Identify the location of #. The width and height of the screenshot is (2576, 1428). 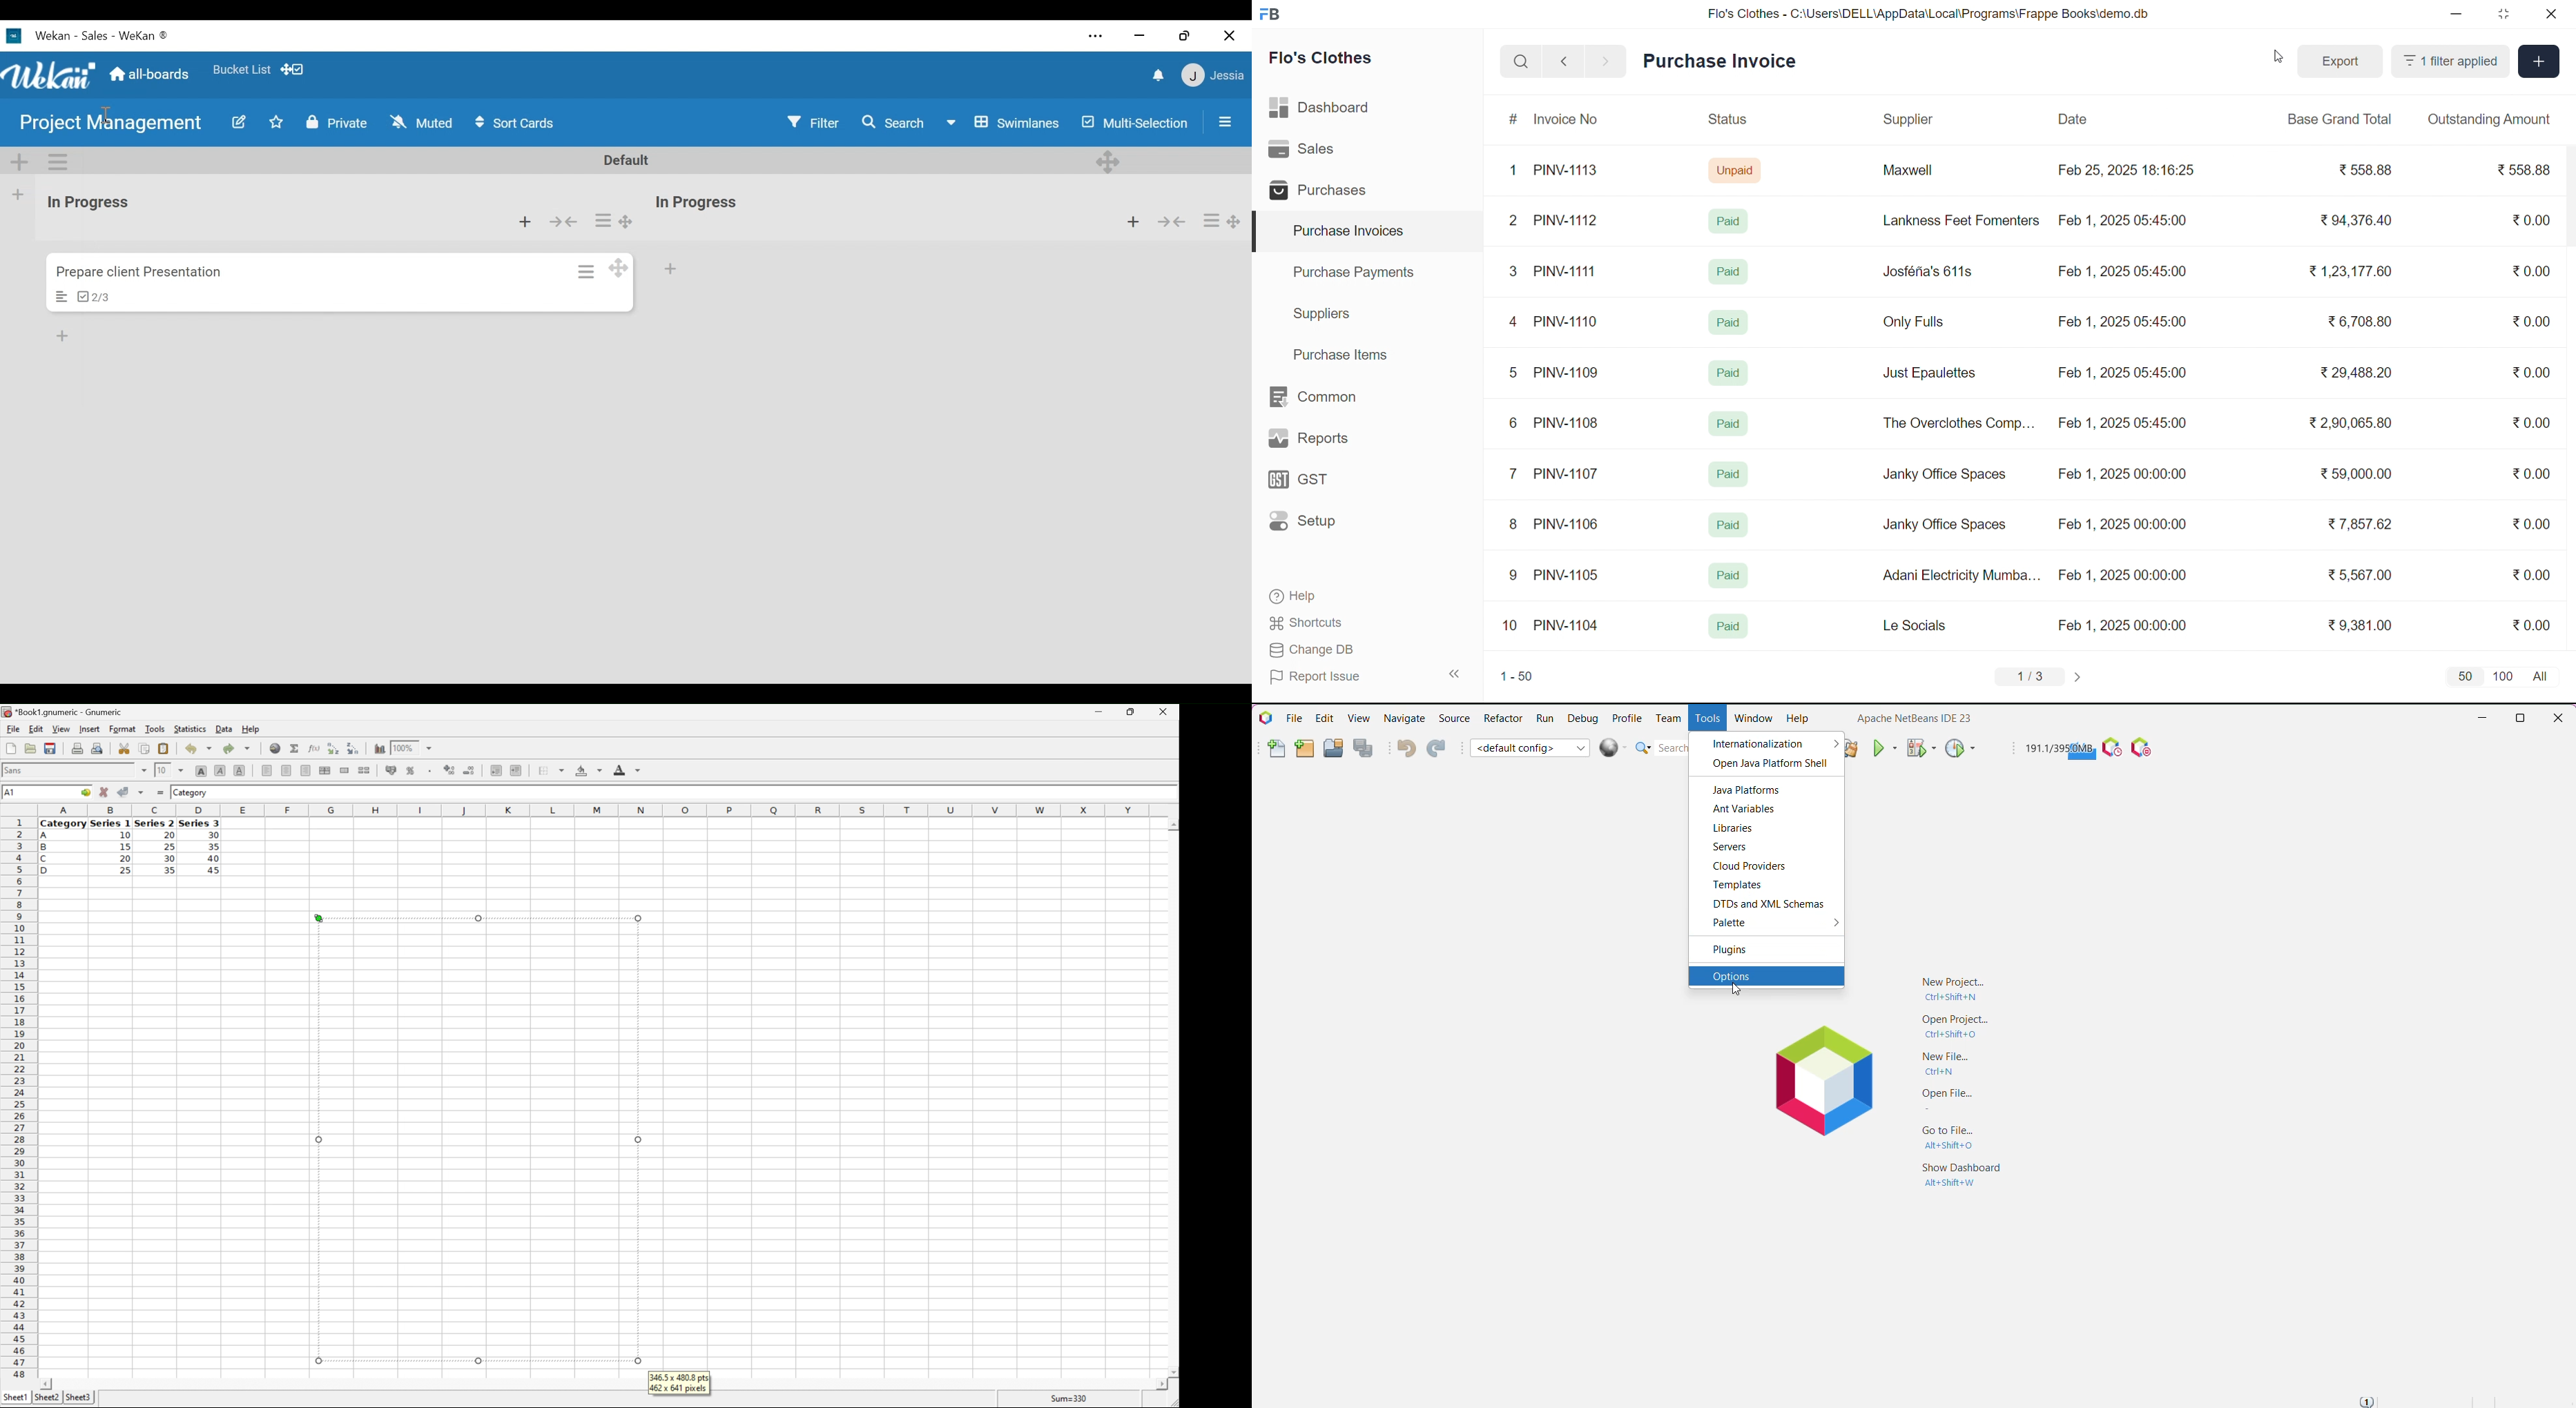
(1514, 121).